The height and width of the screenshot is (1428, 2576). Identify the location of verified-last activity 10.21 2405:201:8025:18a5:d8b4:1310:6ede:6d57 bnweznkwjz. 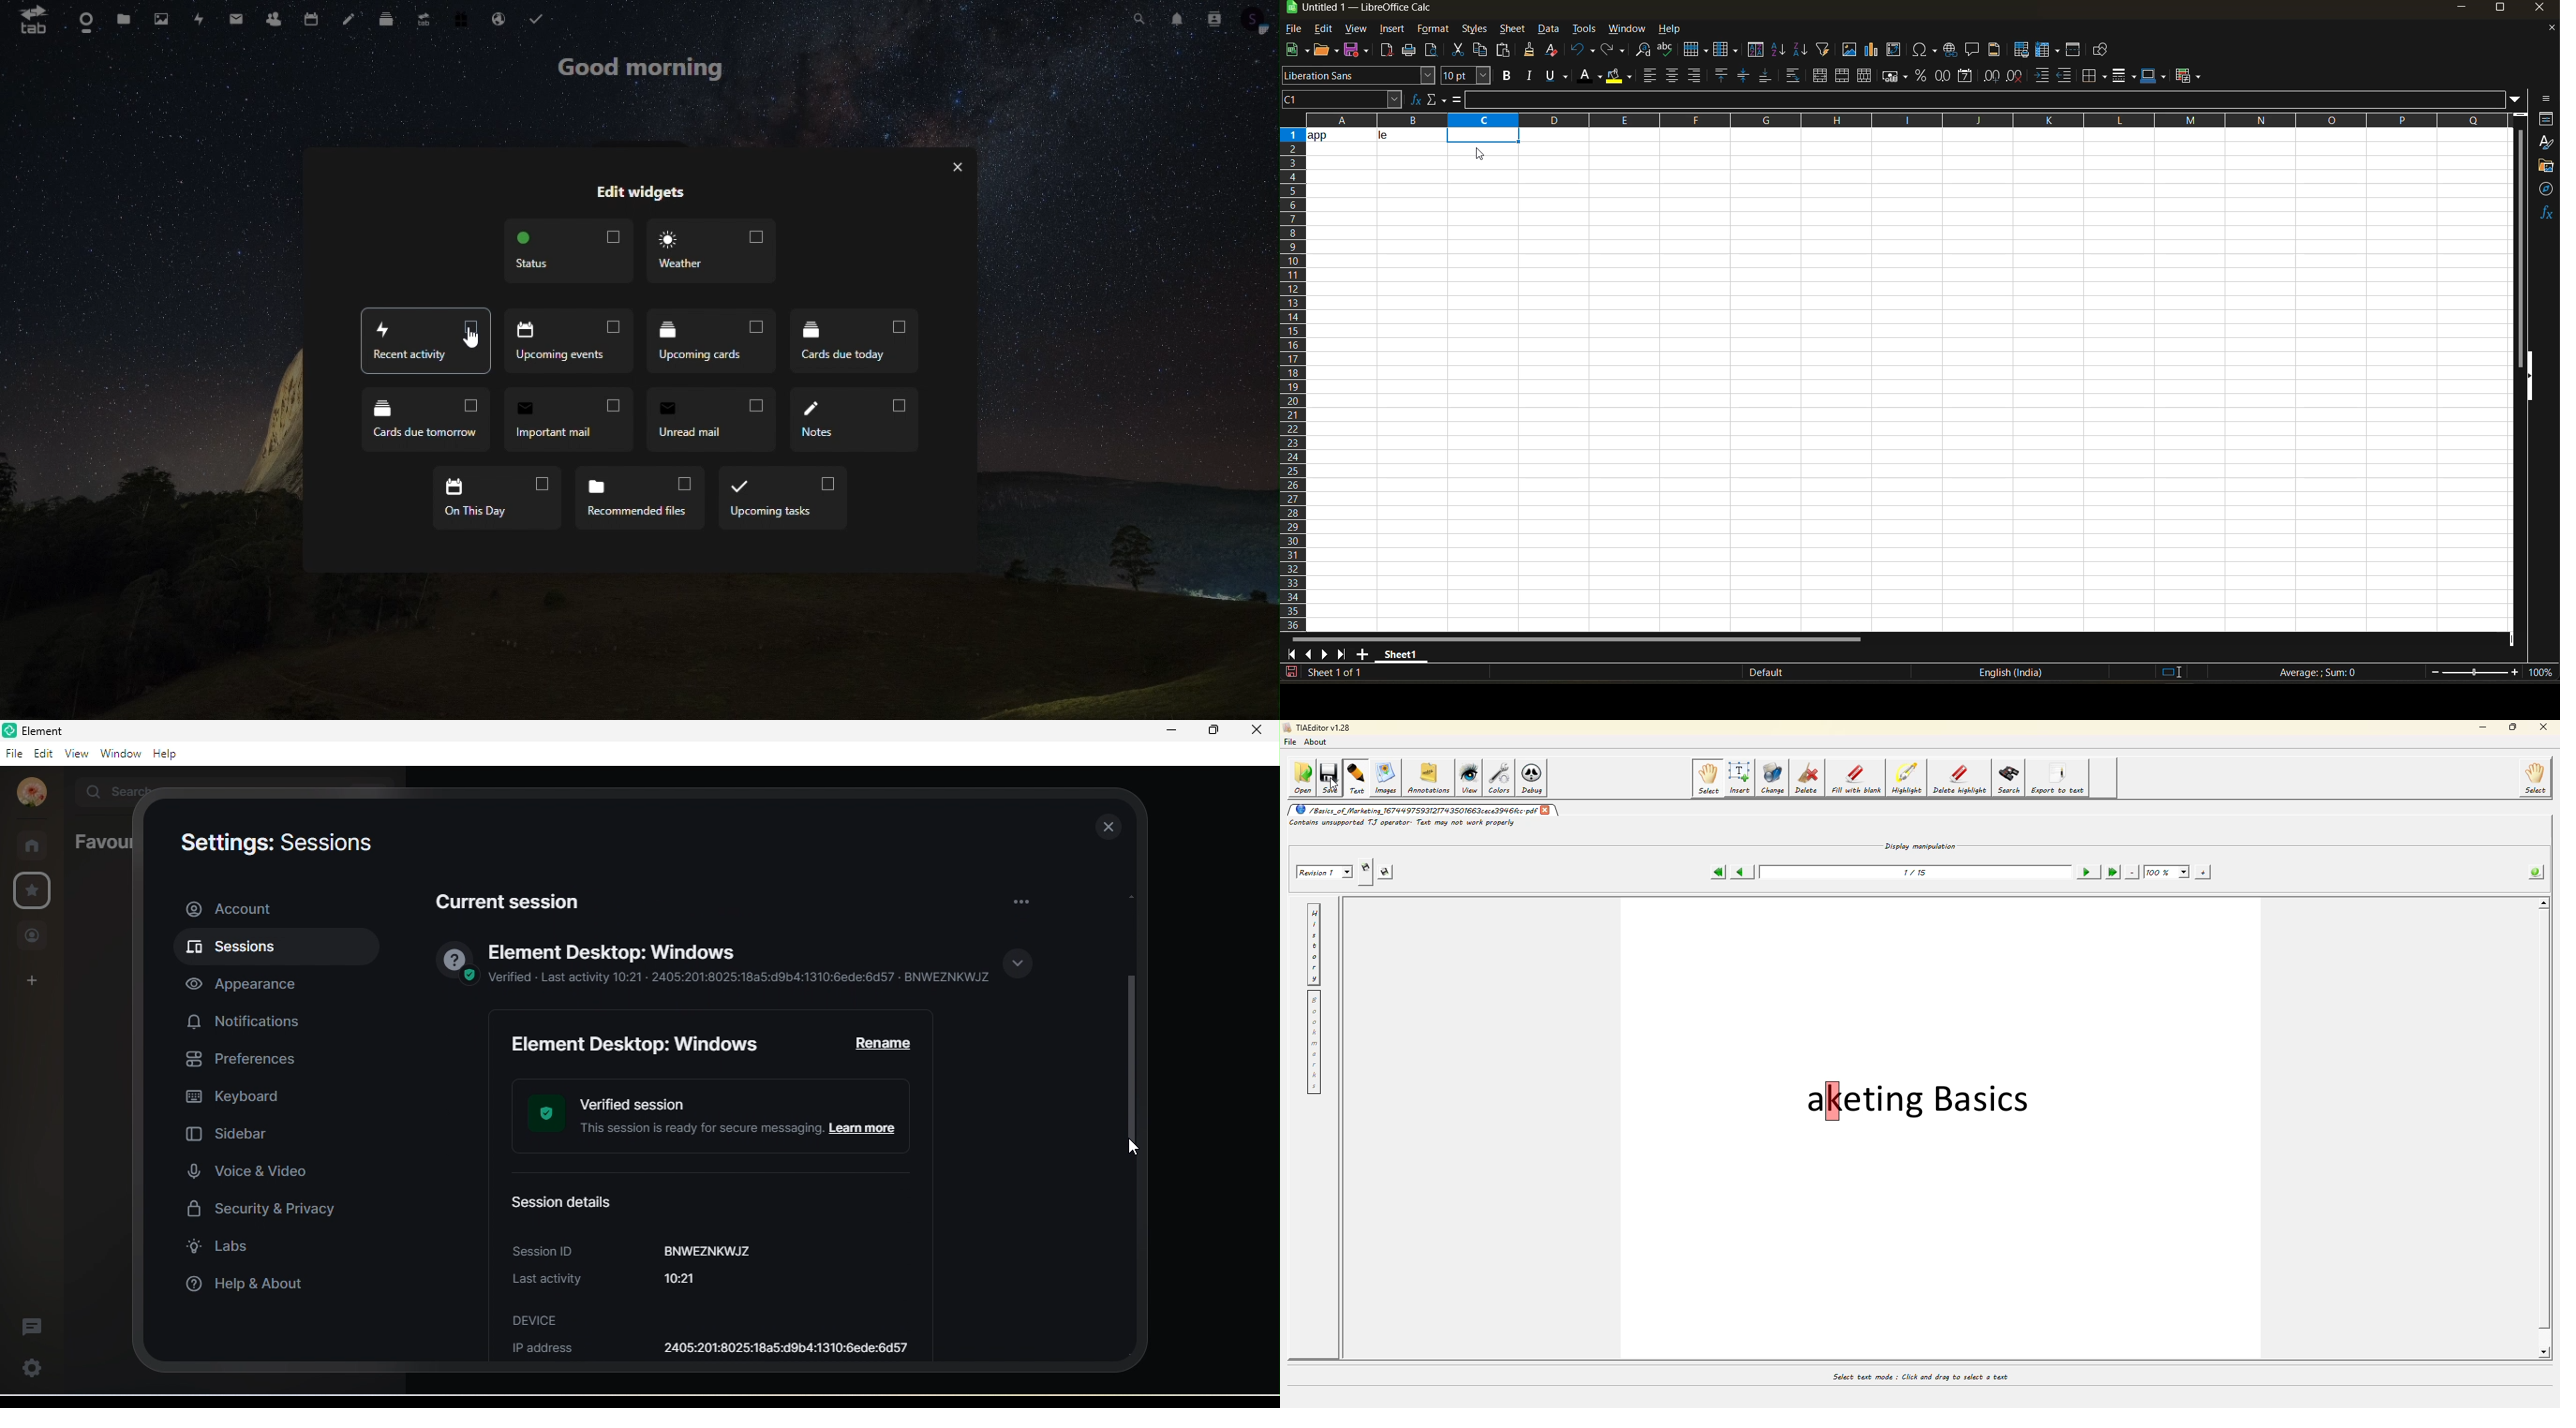
(741, 979).